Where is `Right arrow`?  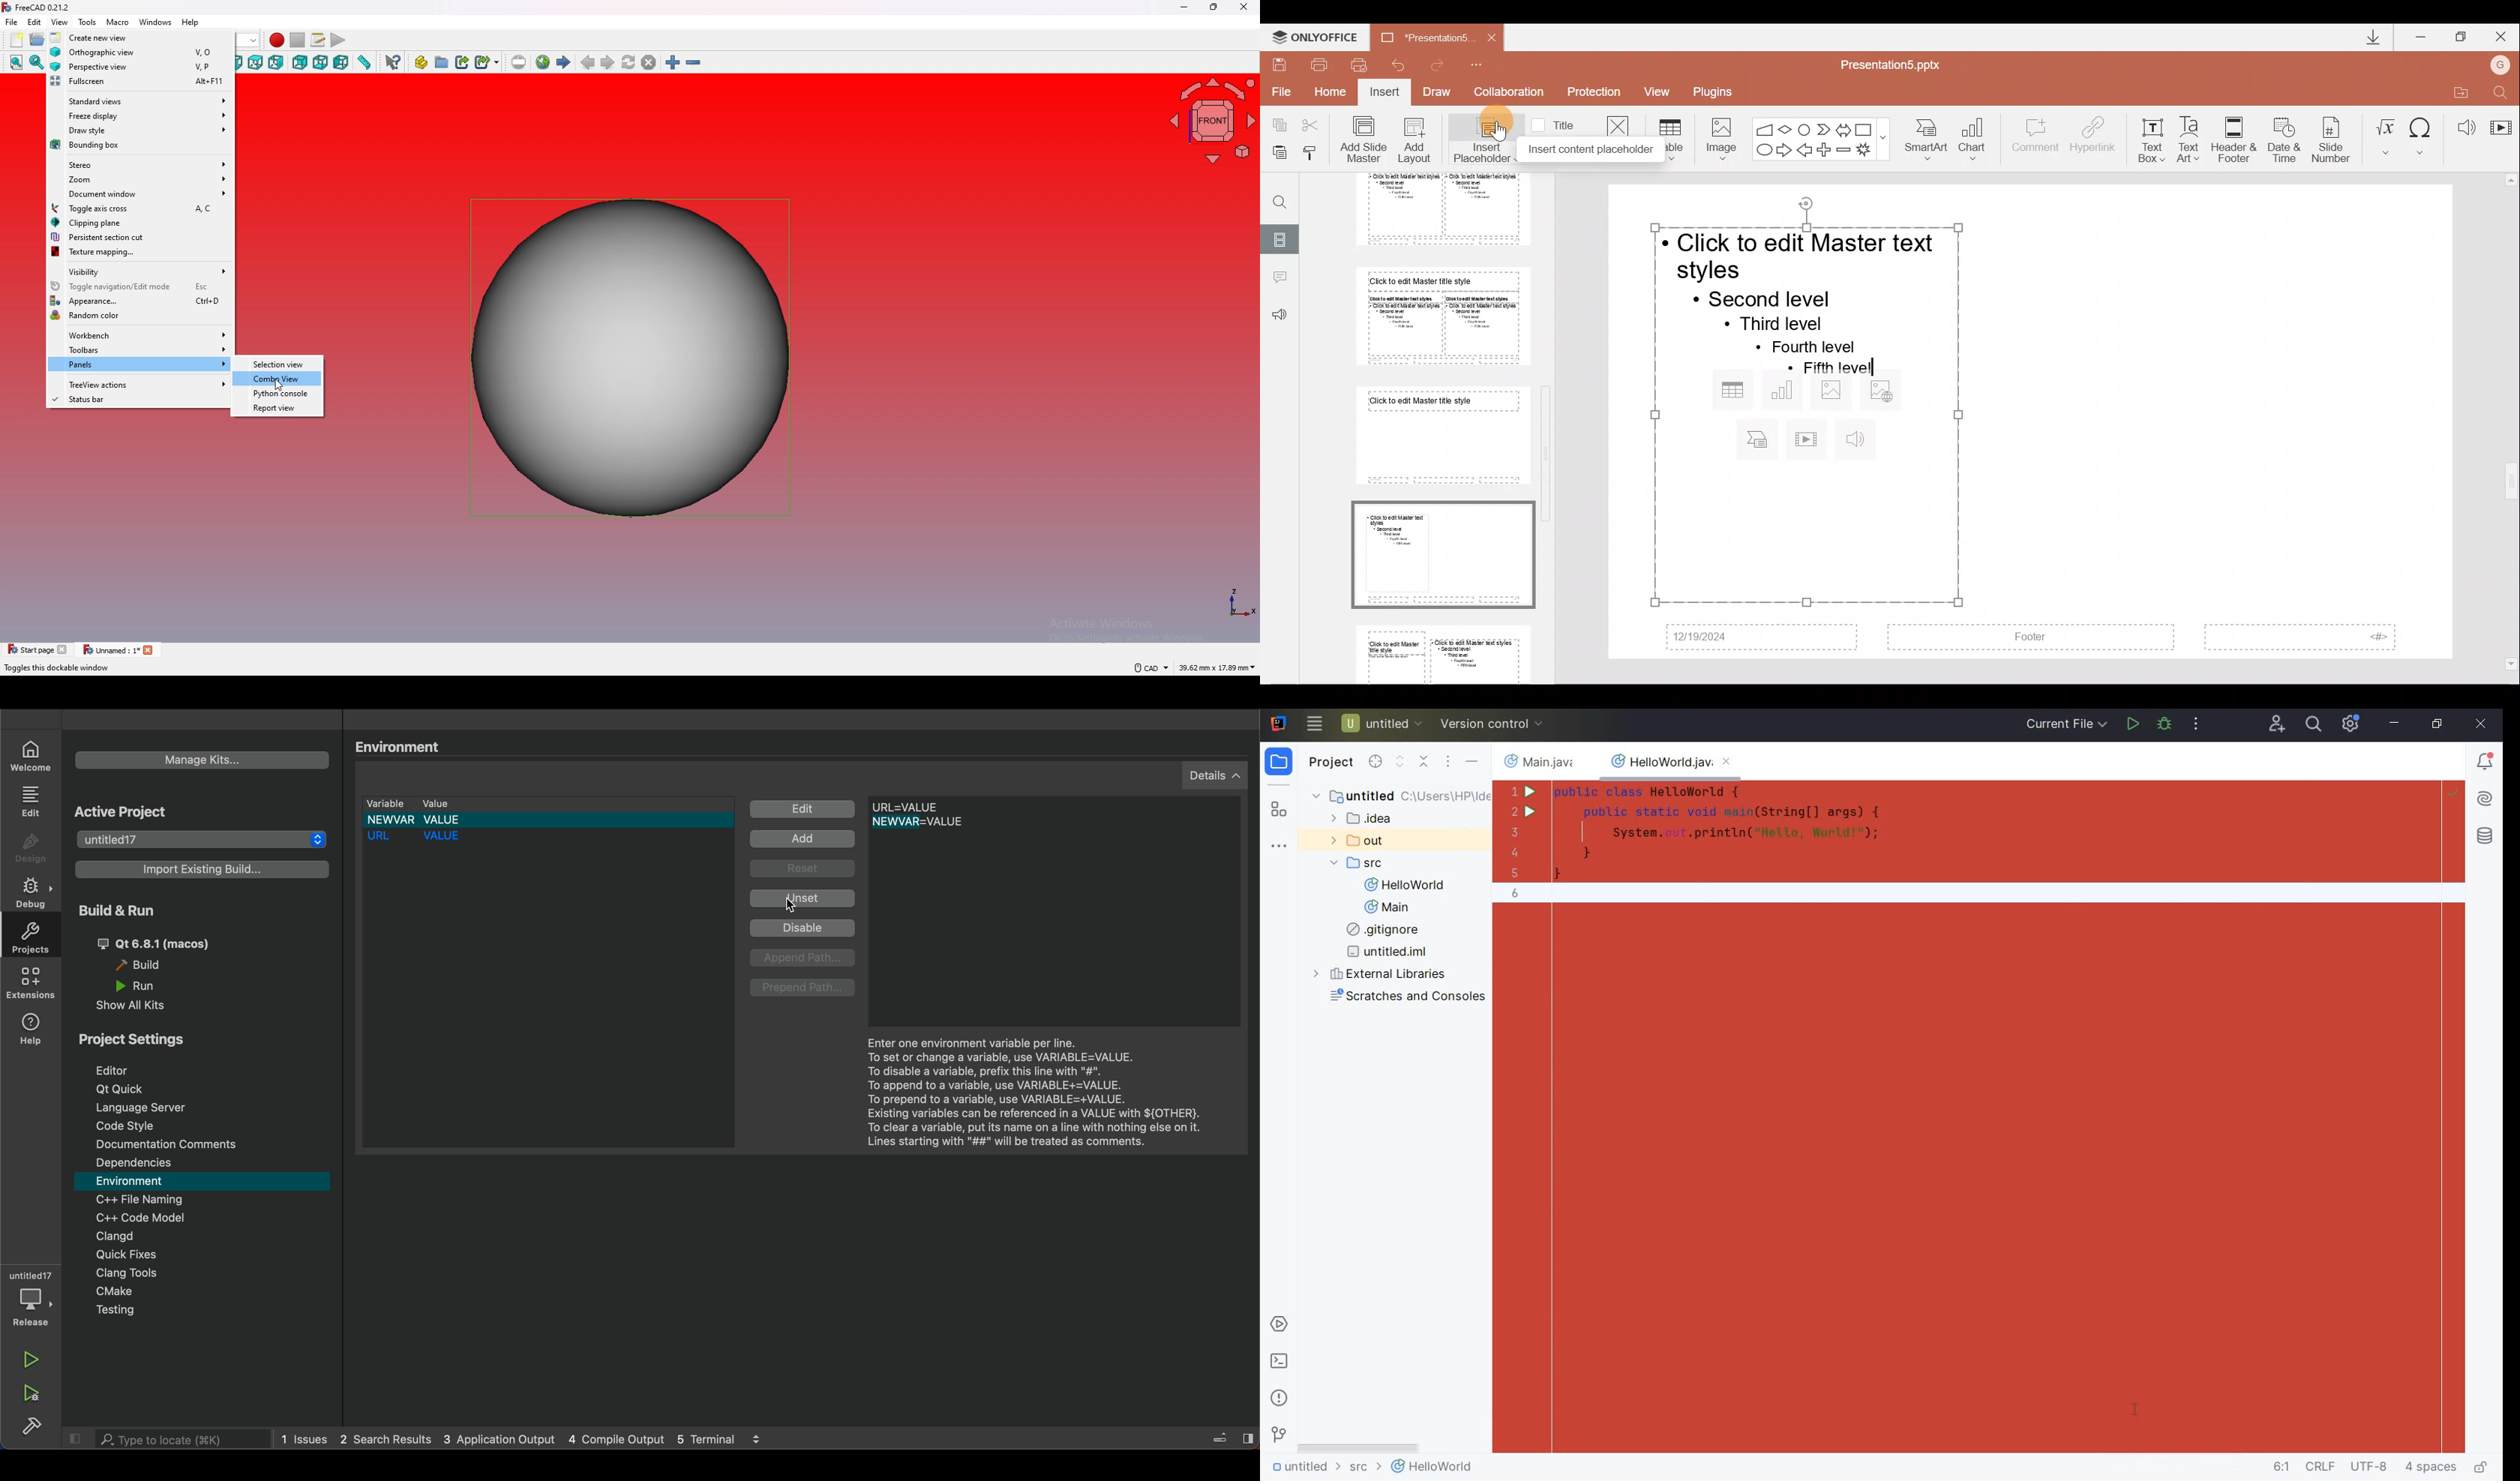
Right arrow is located at coordinates (1784, 151).